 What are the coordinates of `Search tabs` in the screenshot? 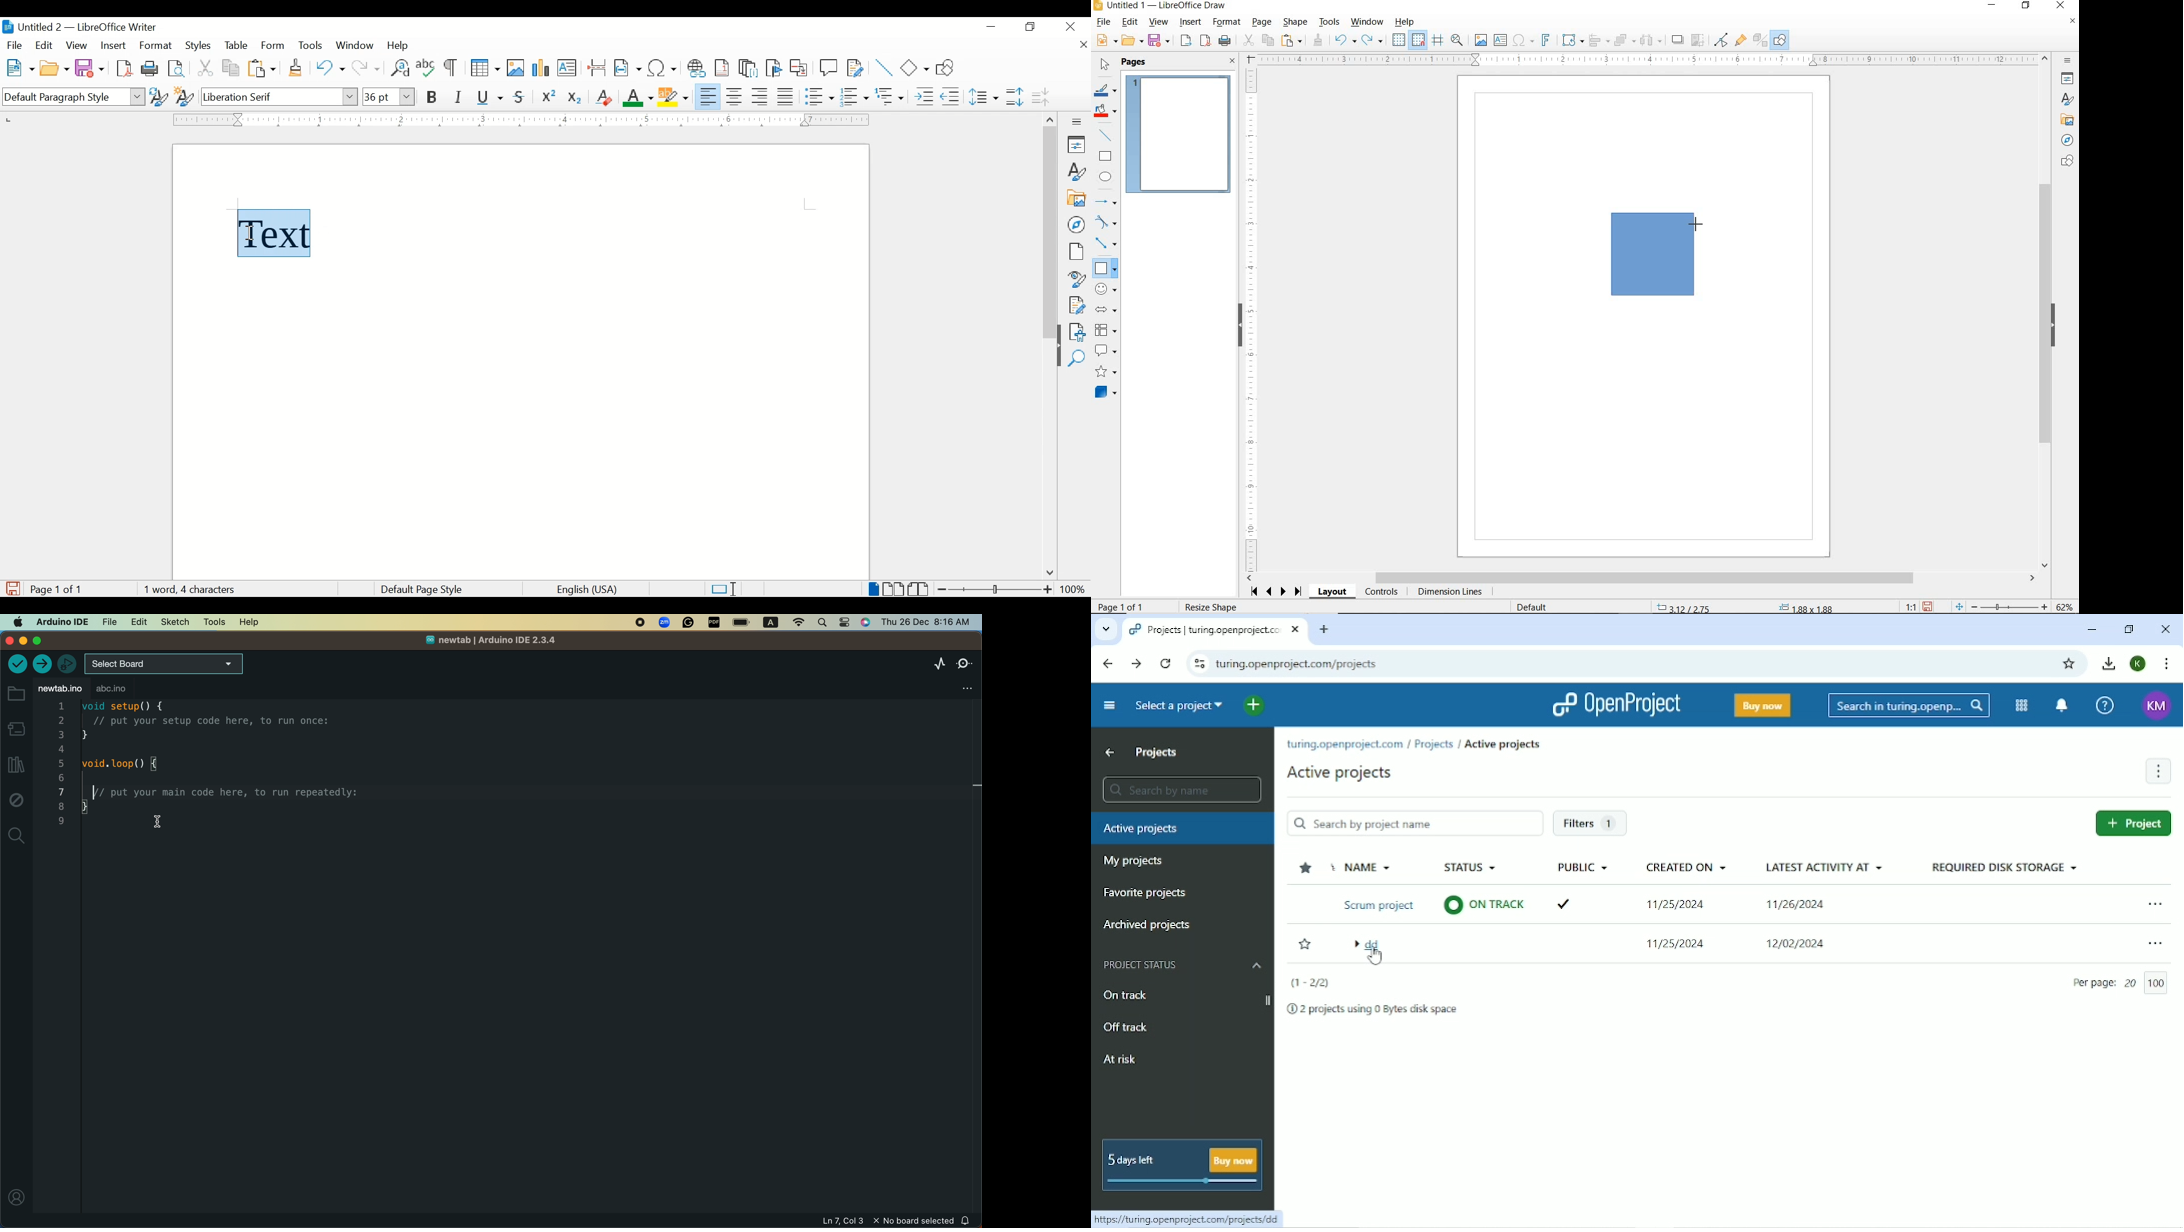 It's located at (1105, 628).